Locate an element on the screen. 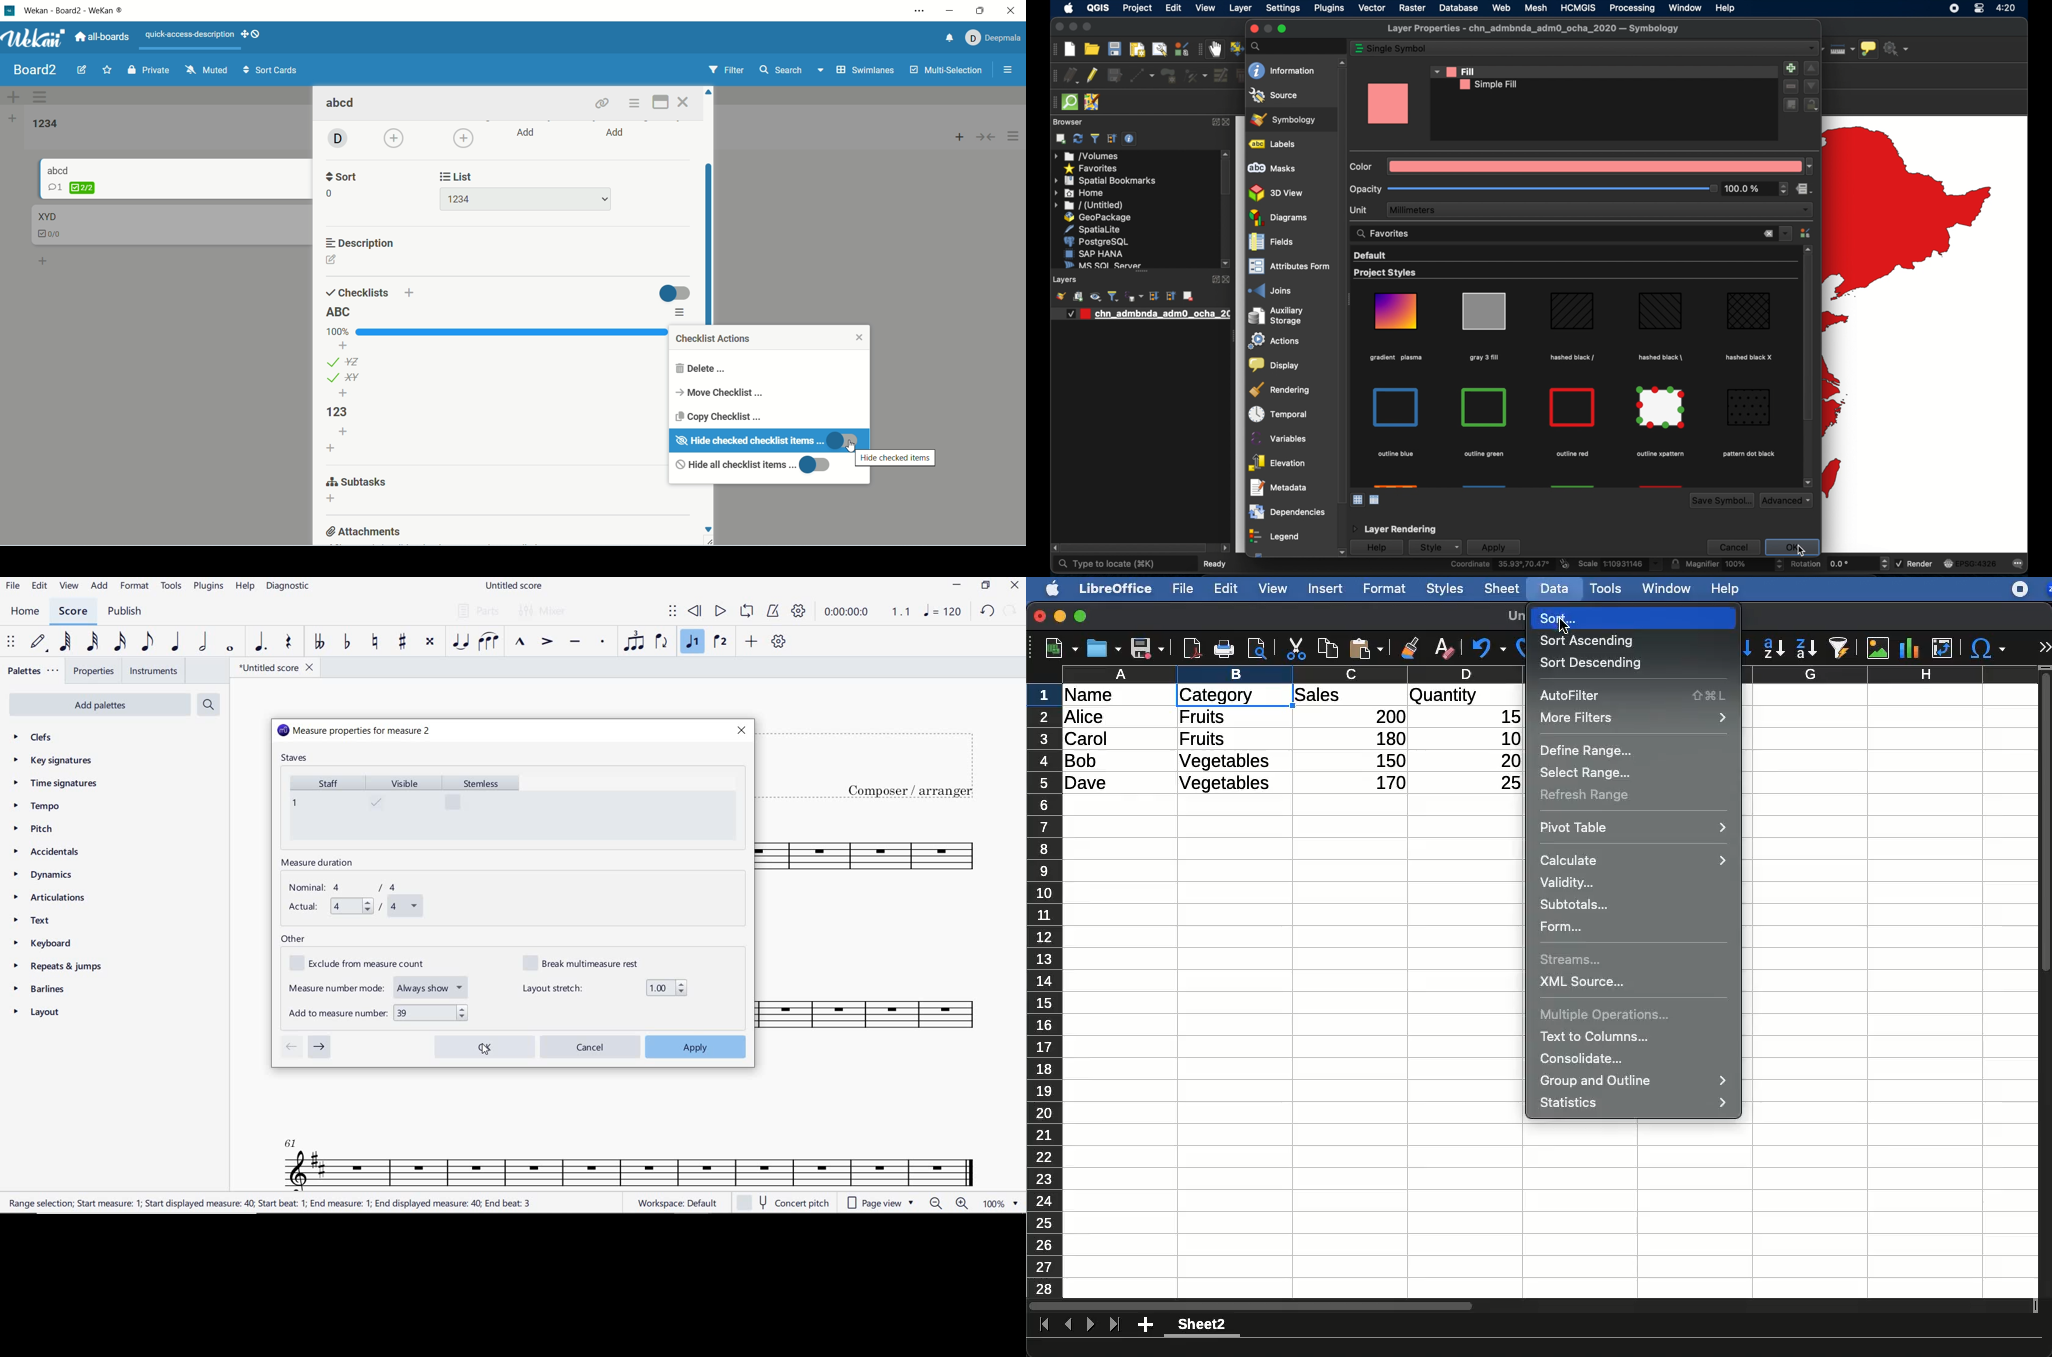  add is located at coordinates (395, 139).